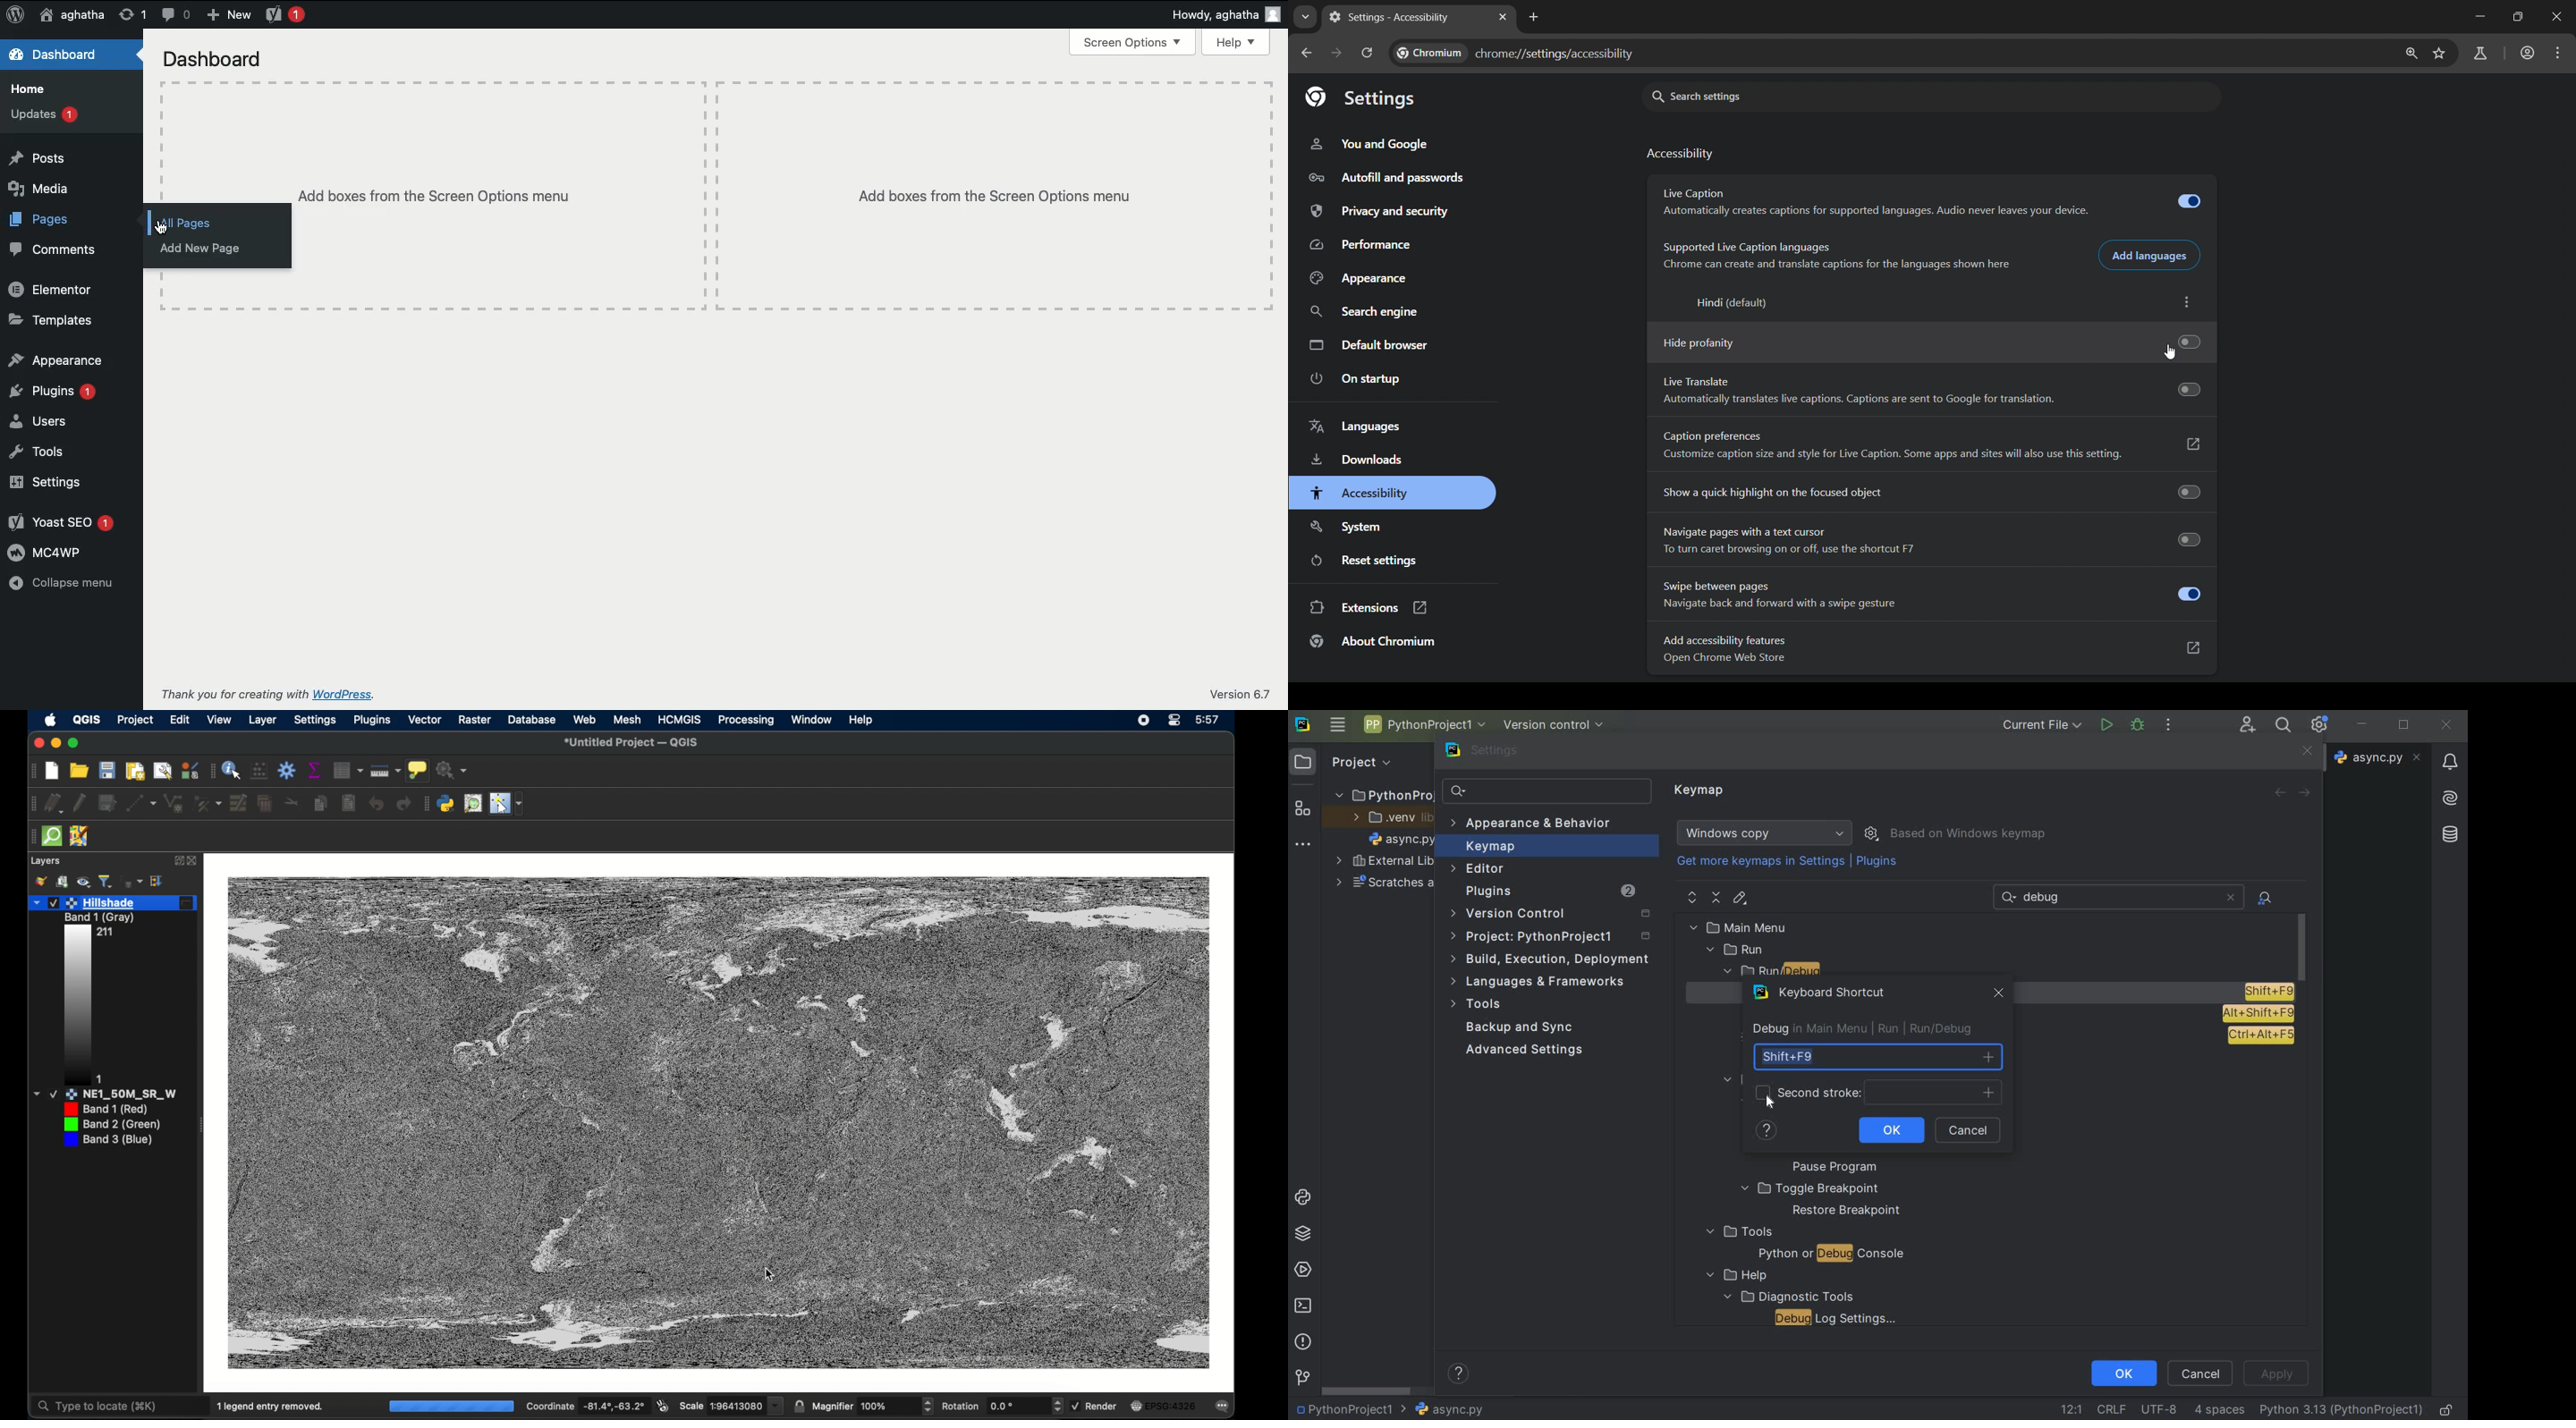 The height and width of the screenshot is (1428, 2576). Describe the element at coordinates (54, 250) in the screenshot. I see `Comments` at that location.